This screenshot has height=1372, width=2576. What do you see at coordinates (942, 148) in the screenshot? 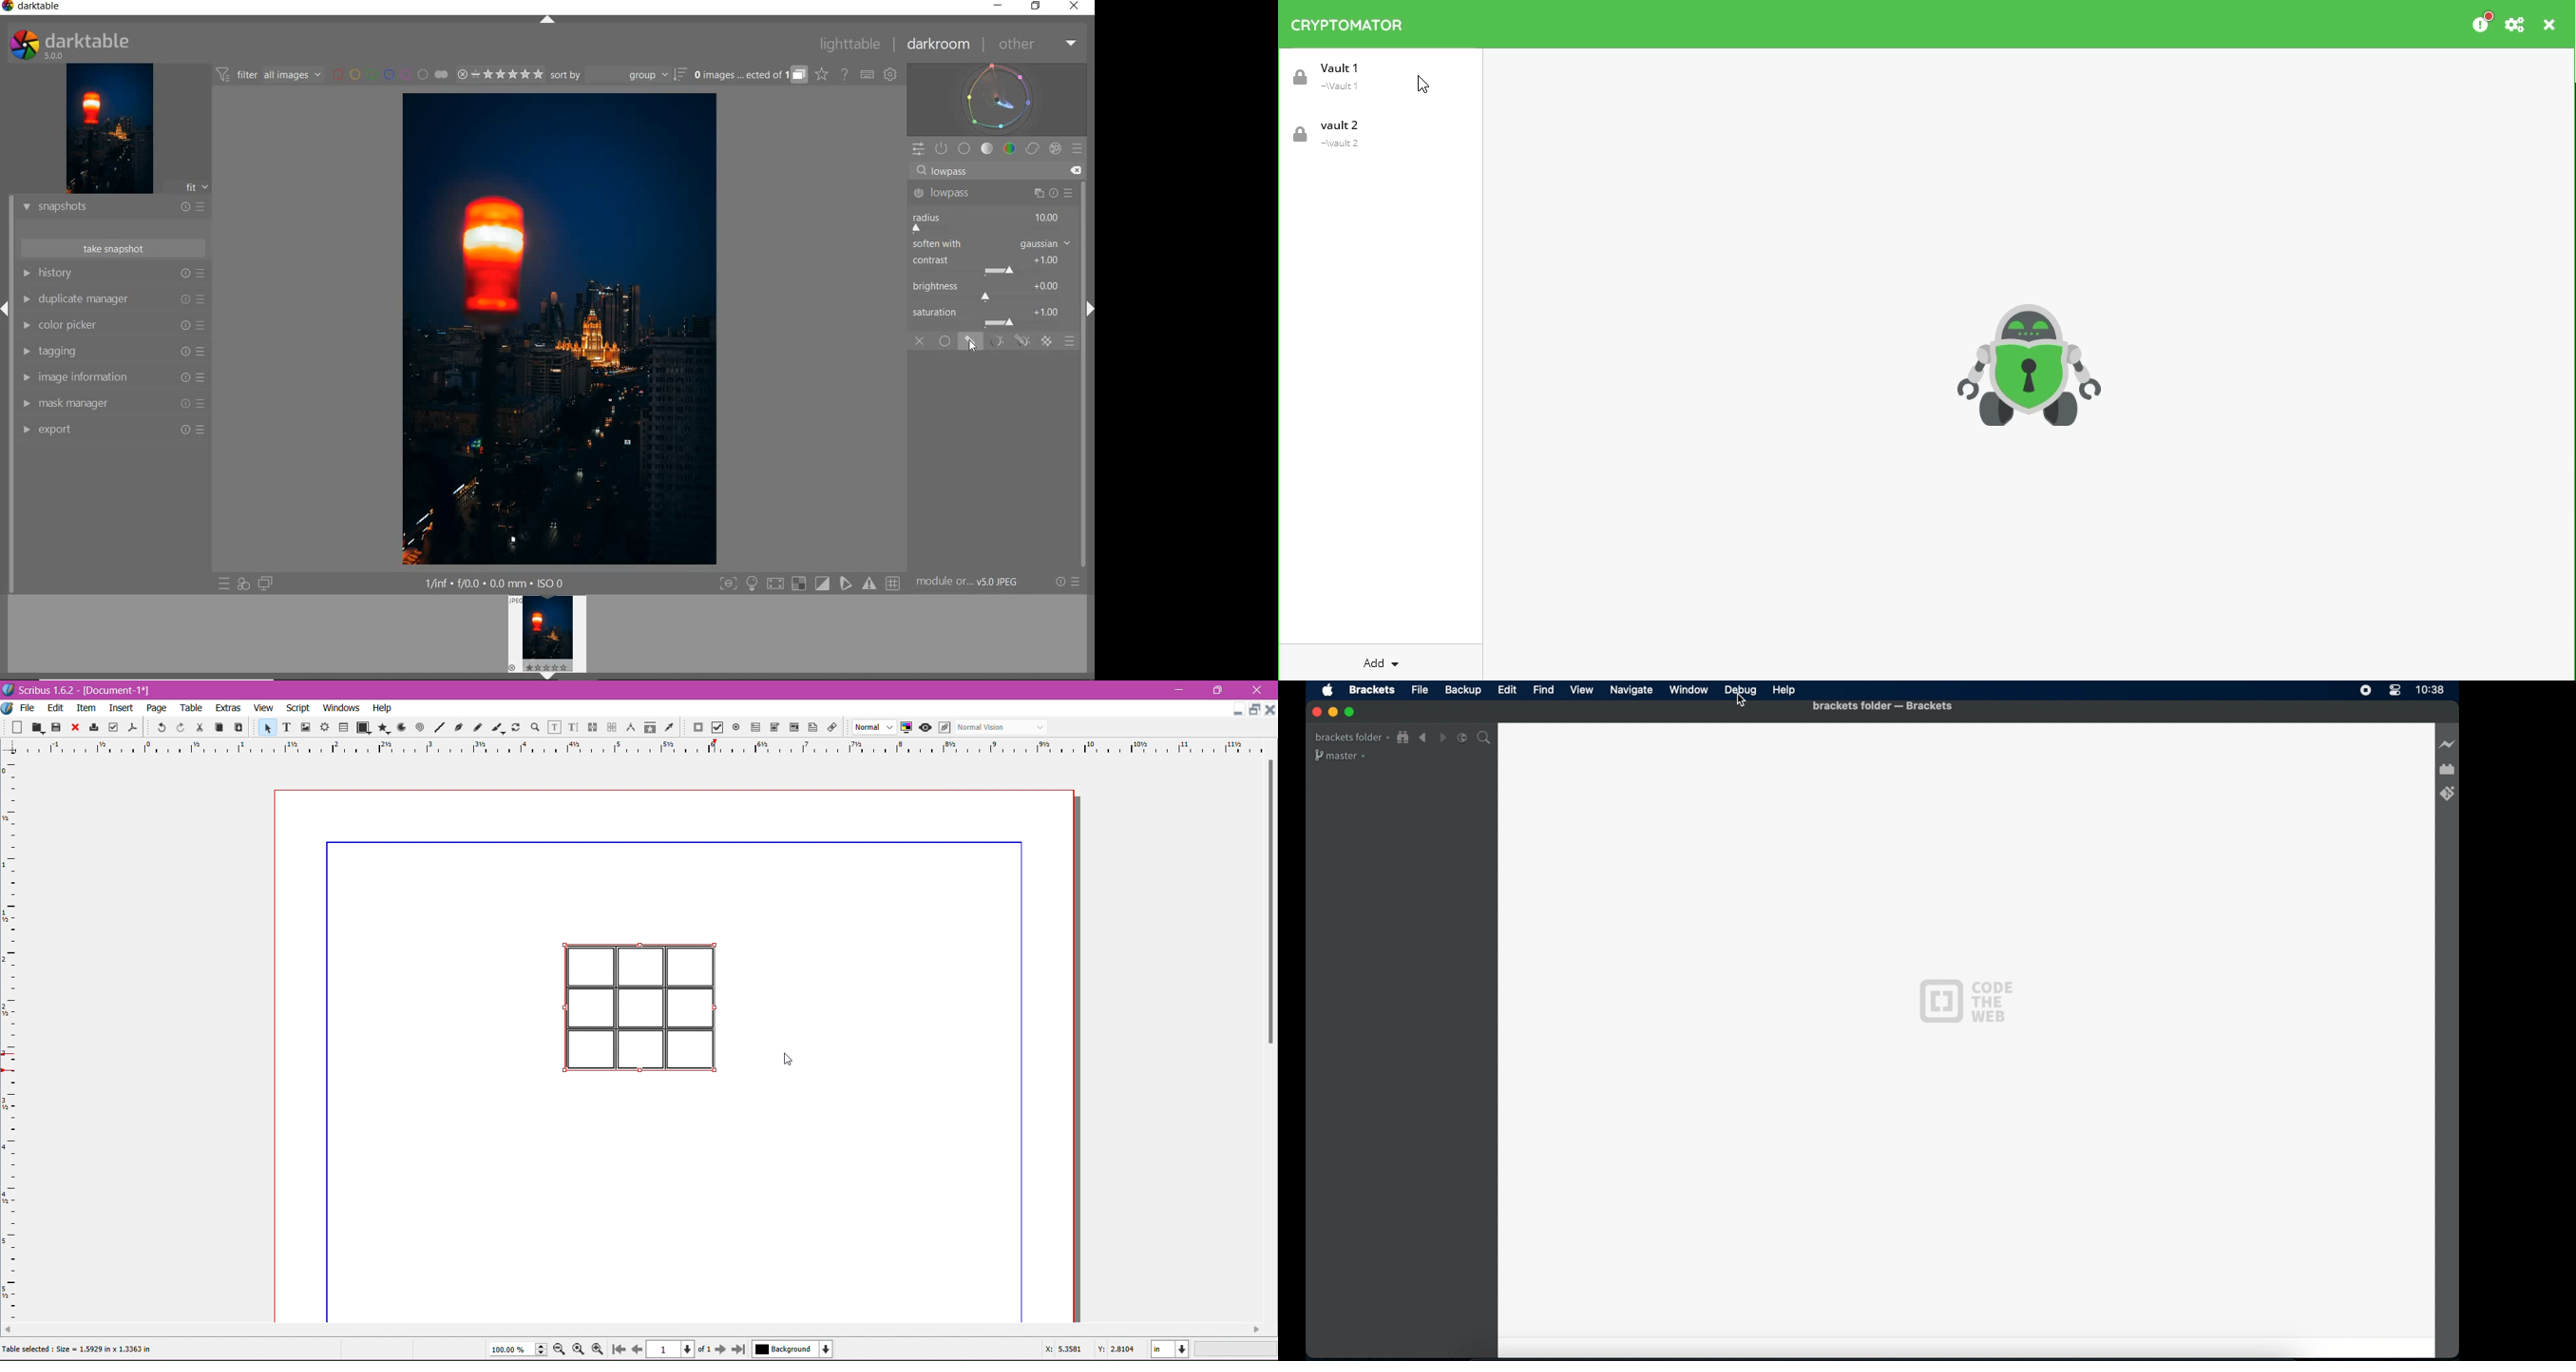
I see `SHOW ONLY ACTIVE MODULES` at bounding box center [942, 148].